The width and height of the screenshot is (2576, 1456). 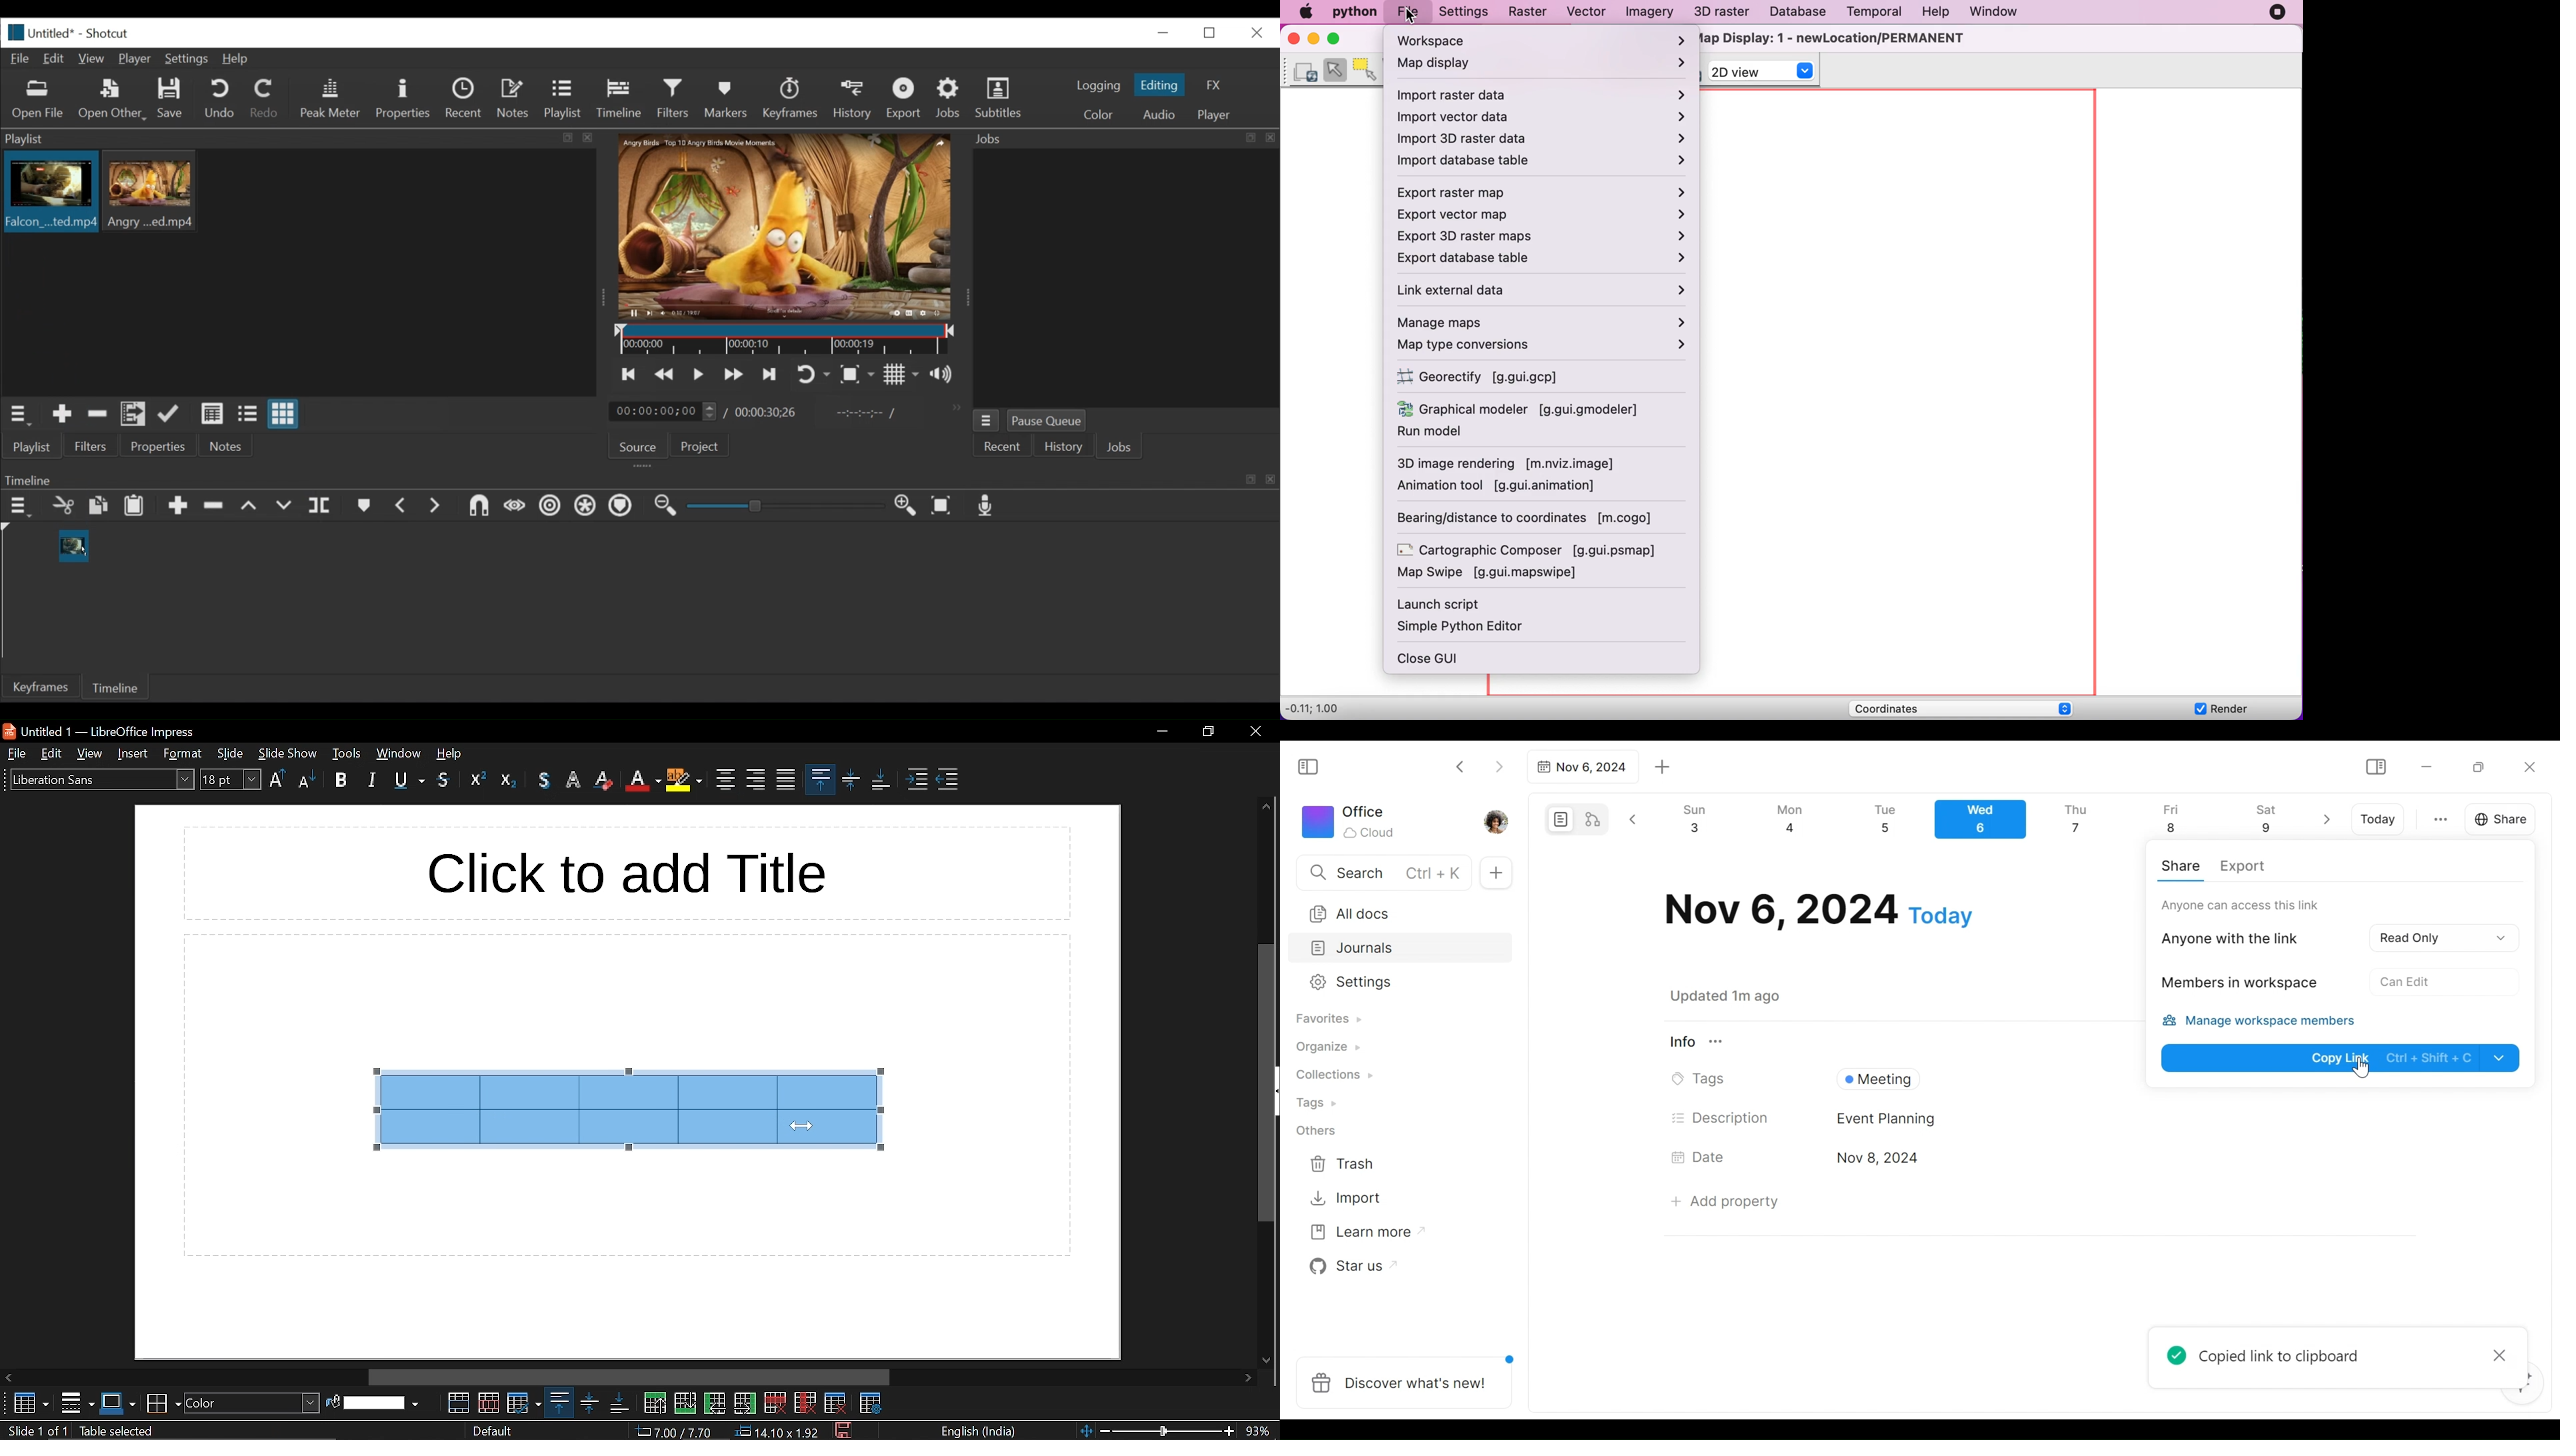 What do you see at coordinates (663, 507) in the screenshot?
I see `Zoom timeline in` at bounding box center [663, 507].